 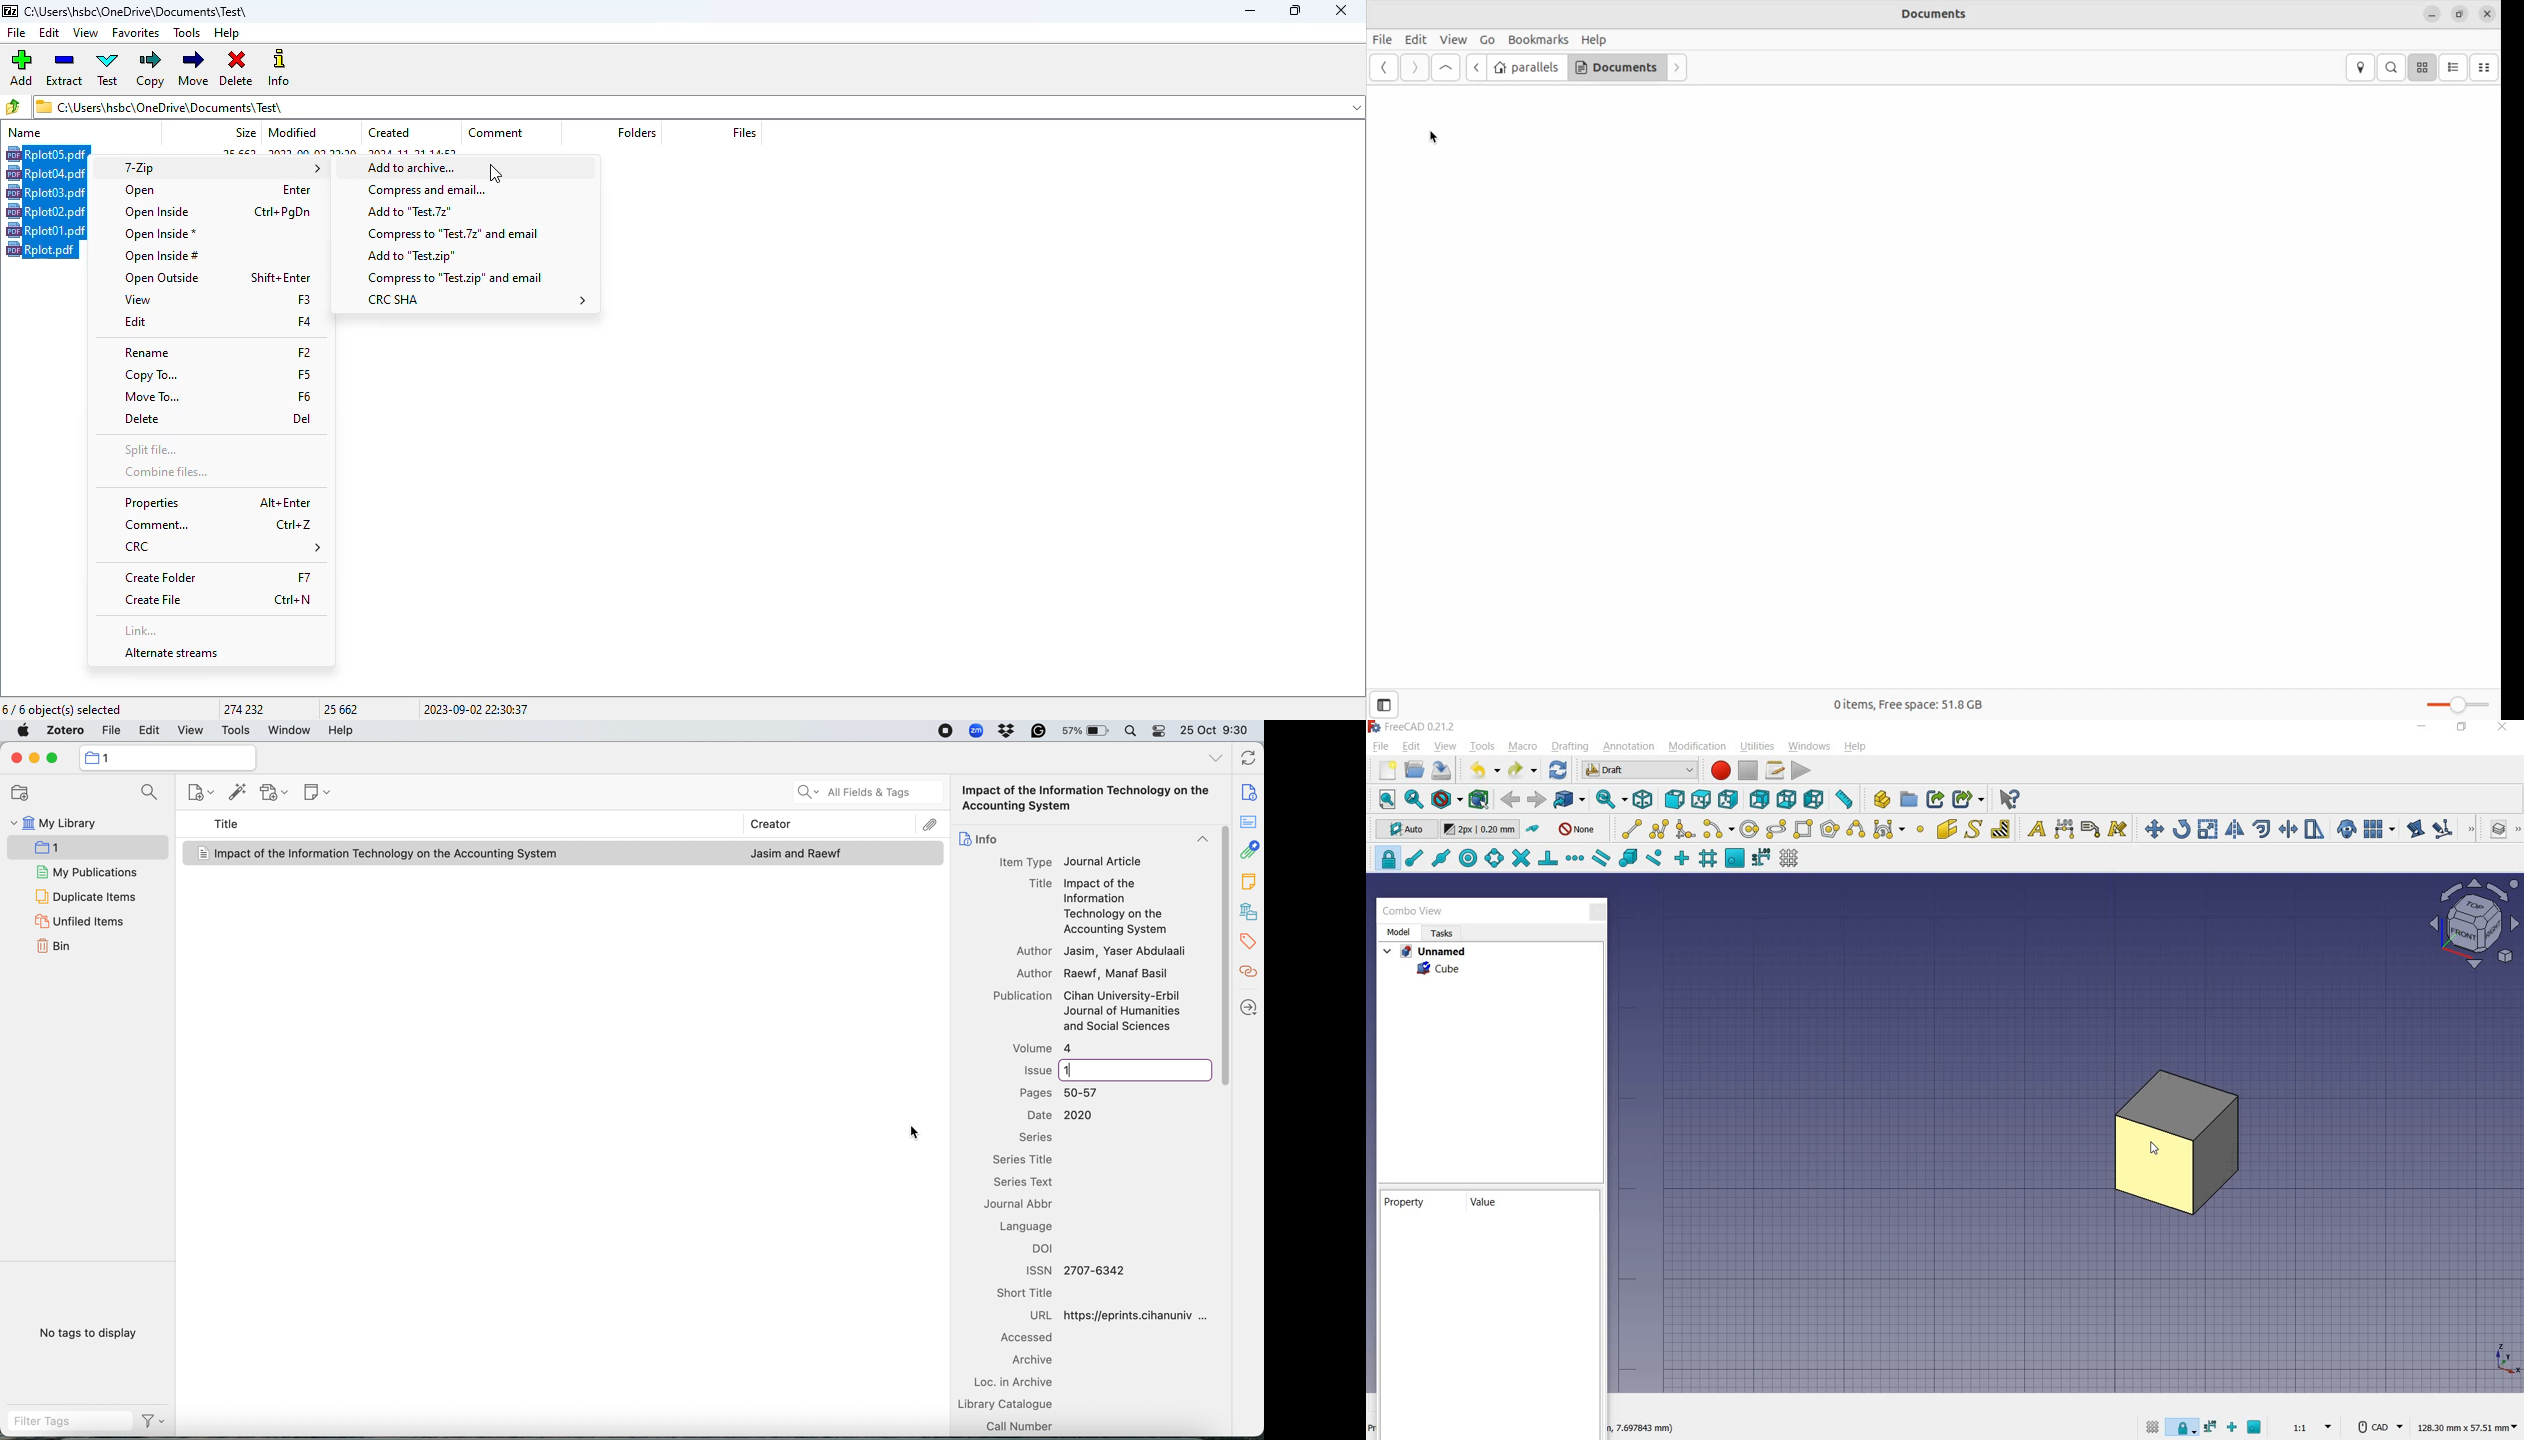 I want to click on create part, so click(x=1878, y=799).